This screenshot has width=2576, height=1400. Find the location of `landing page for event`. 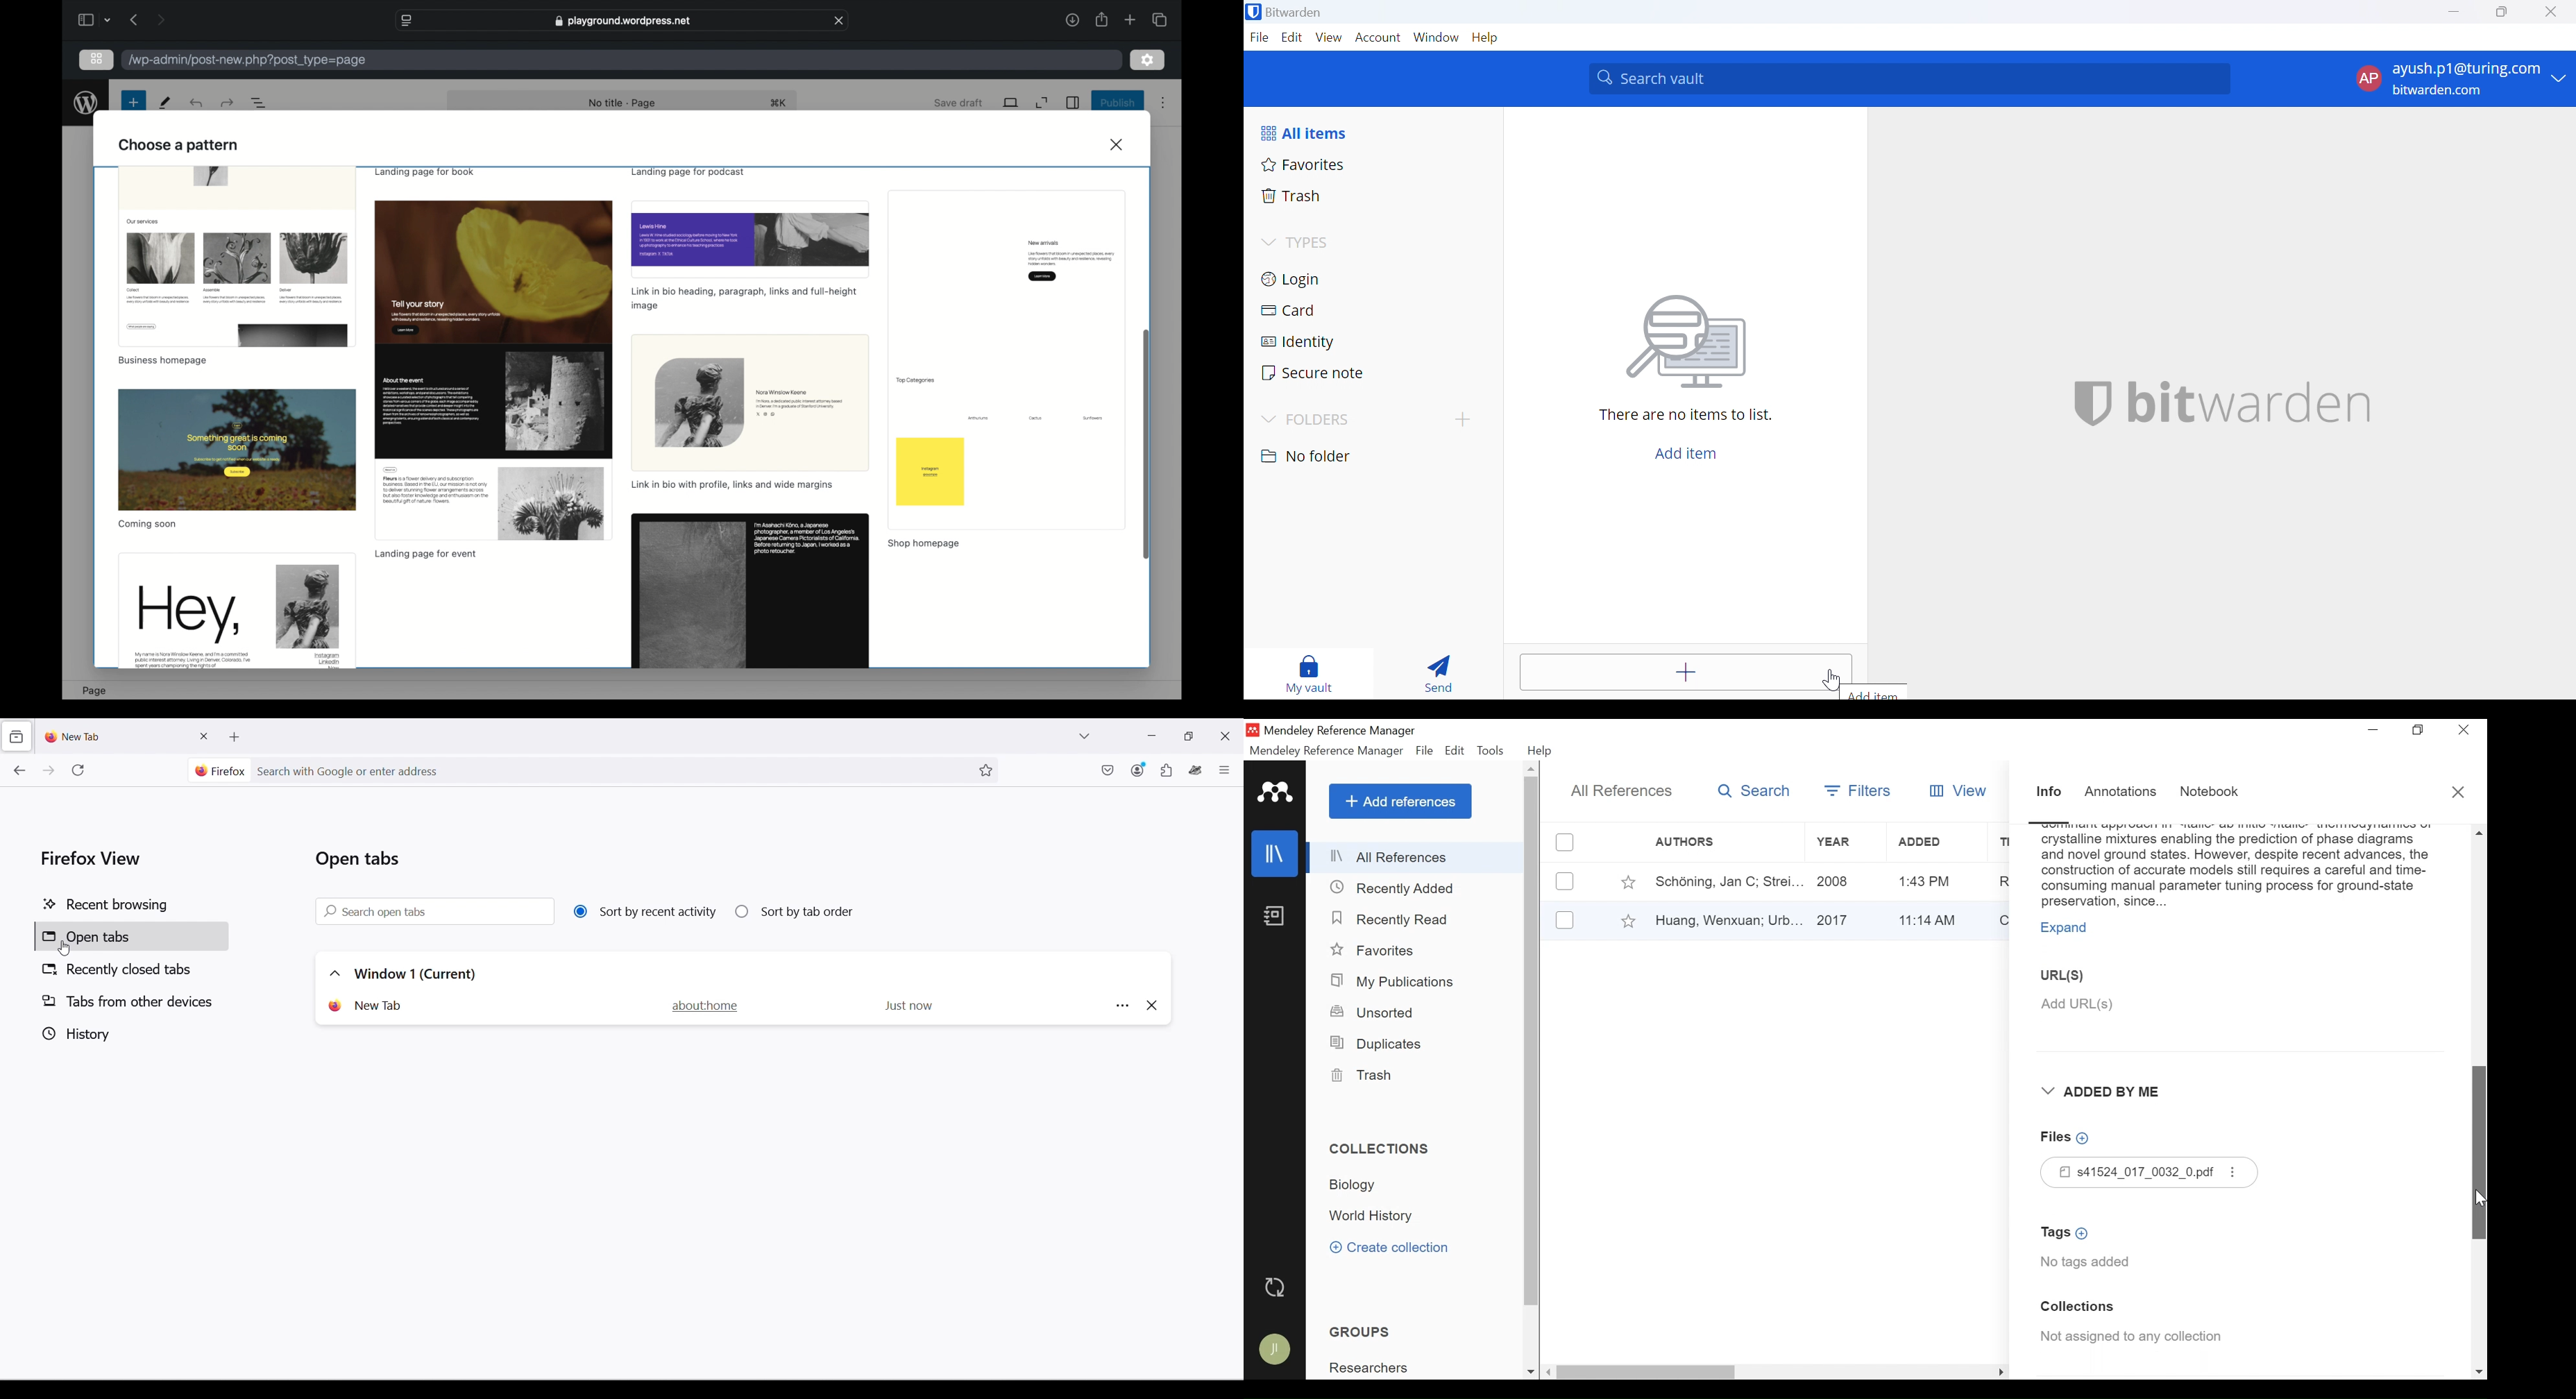

landing page for event is located at coordinates (425, 554).